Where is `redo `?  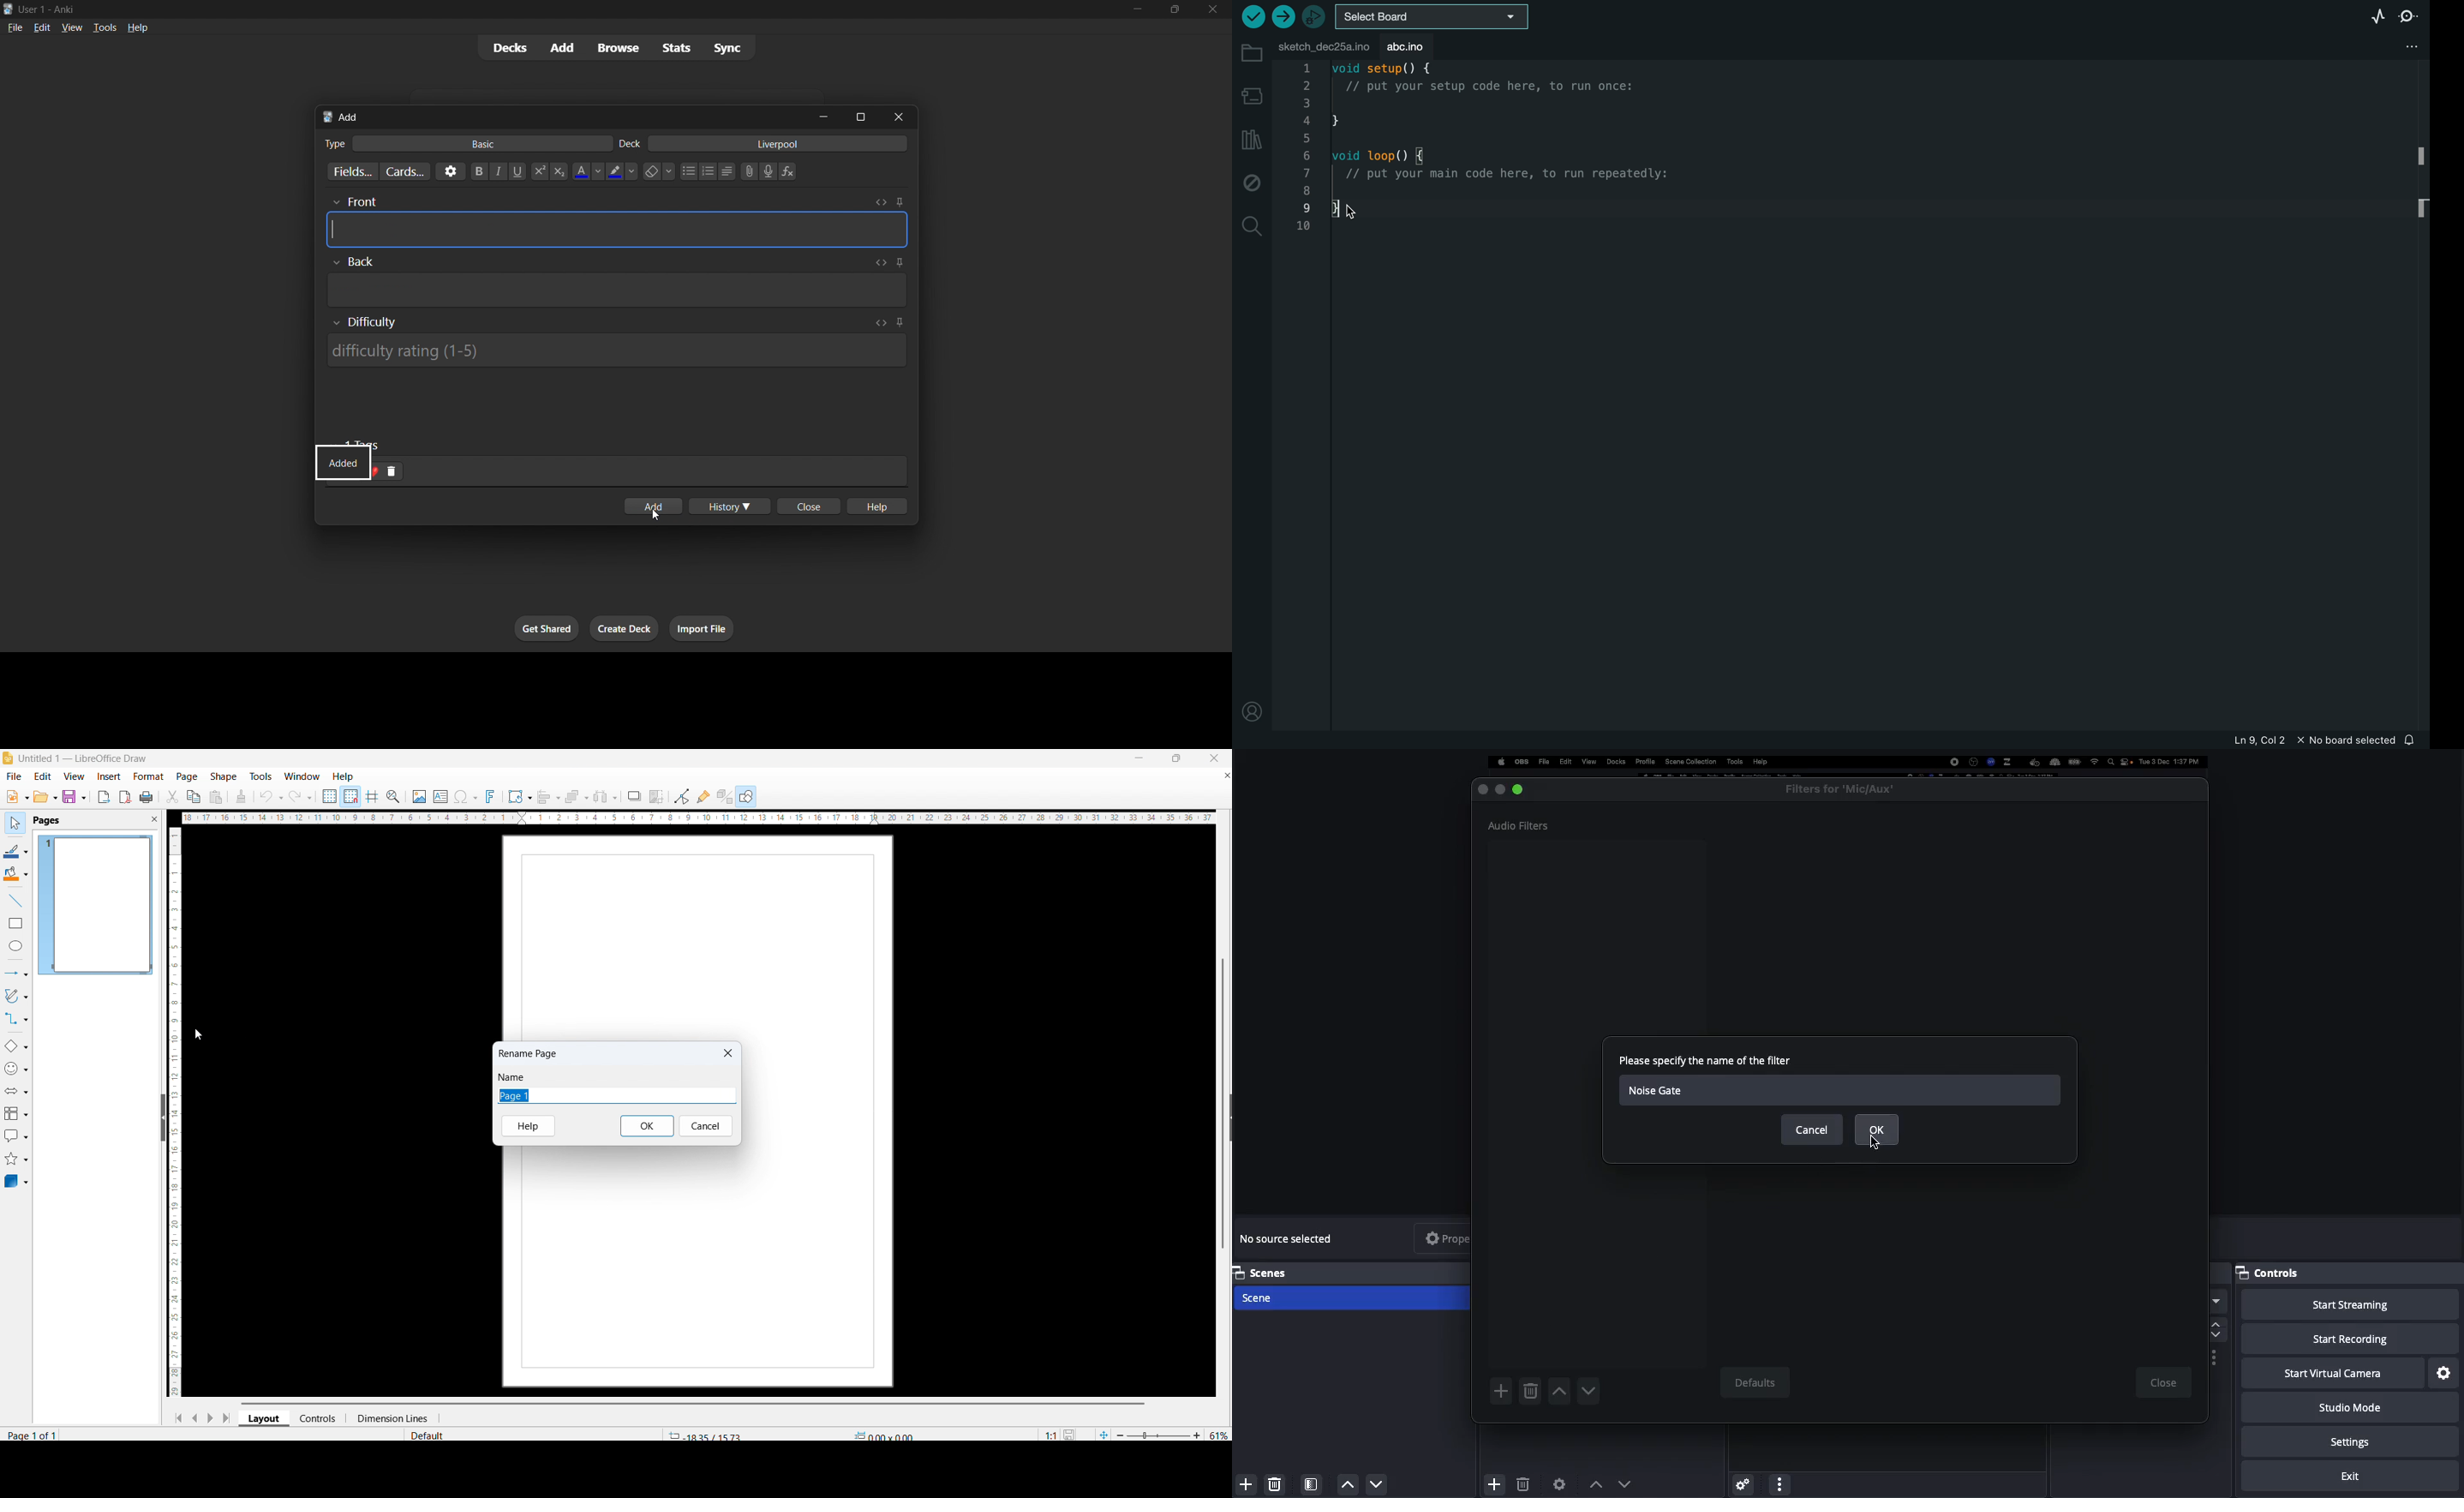
redo  is located at coordinates (301, 795).